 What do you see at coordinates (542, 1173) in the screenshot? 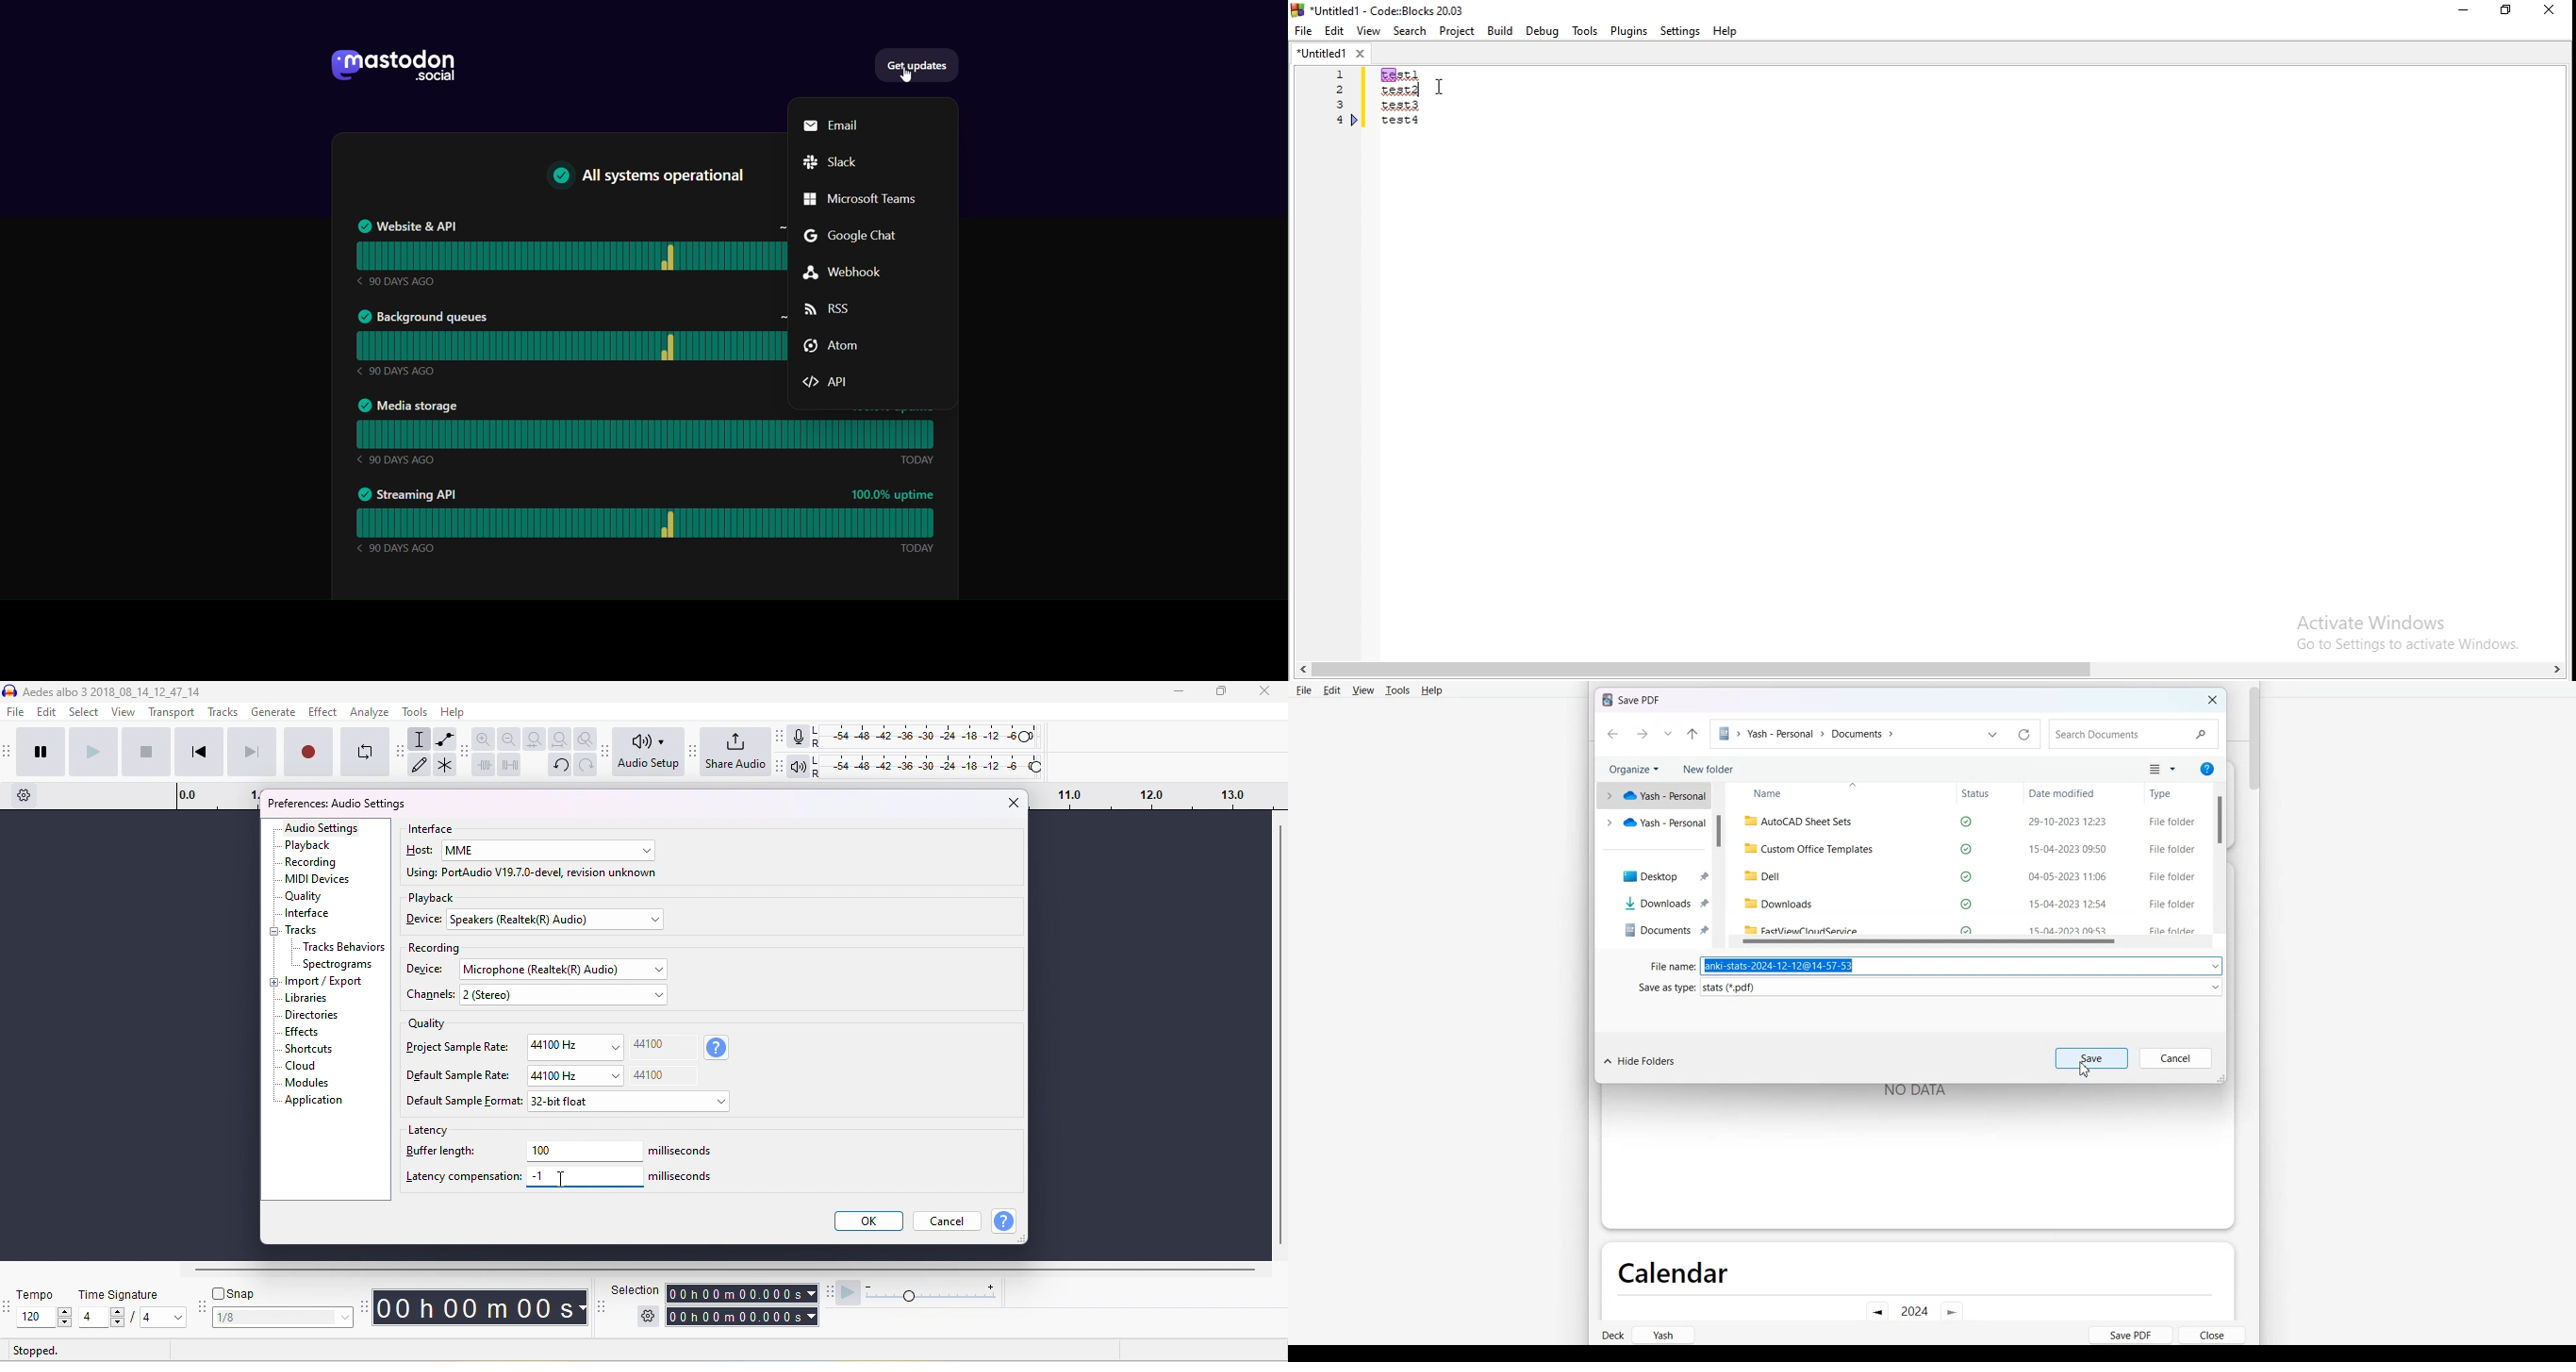
I see `-1` at bounding box center [542, 1173].